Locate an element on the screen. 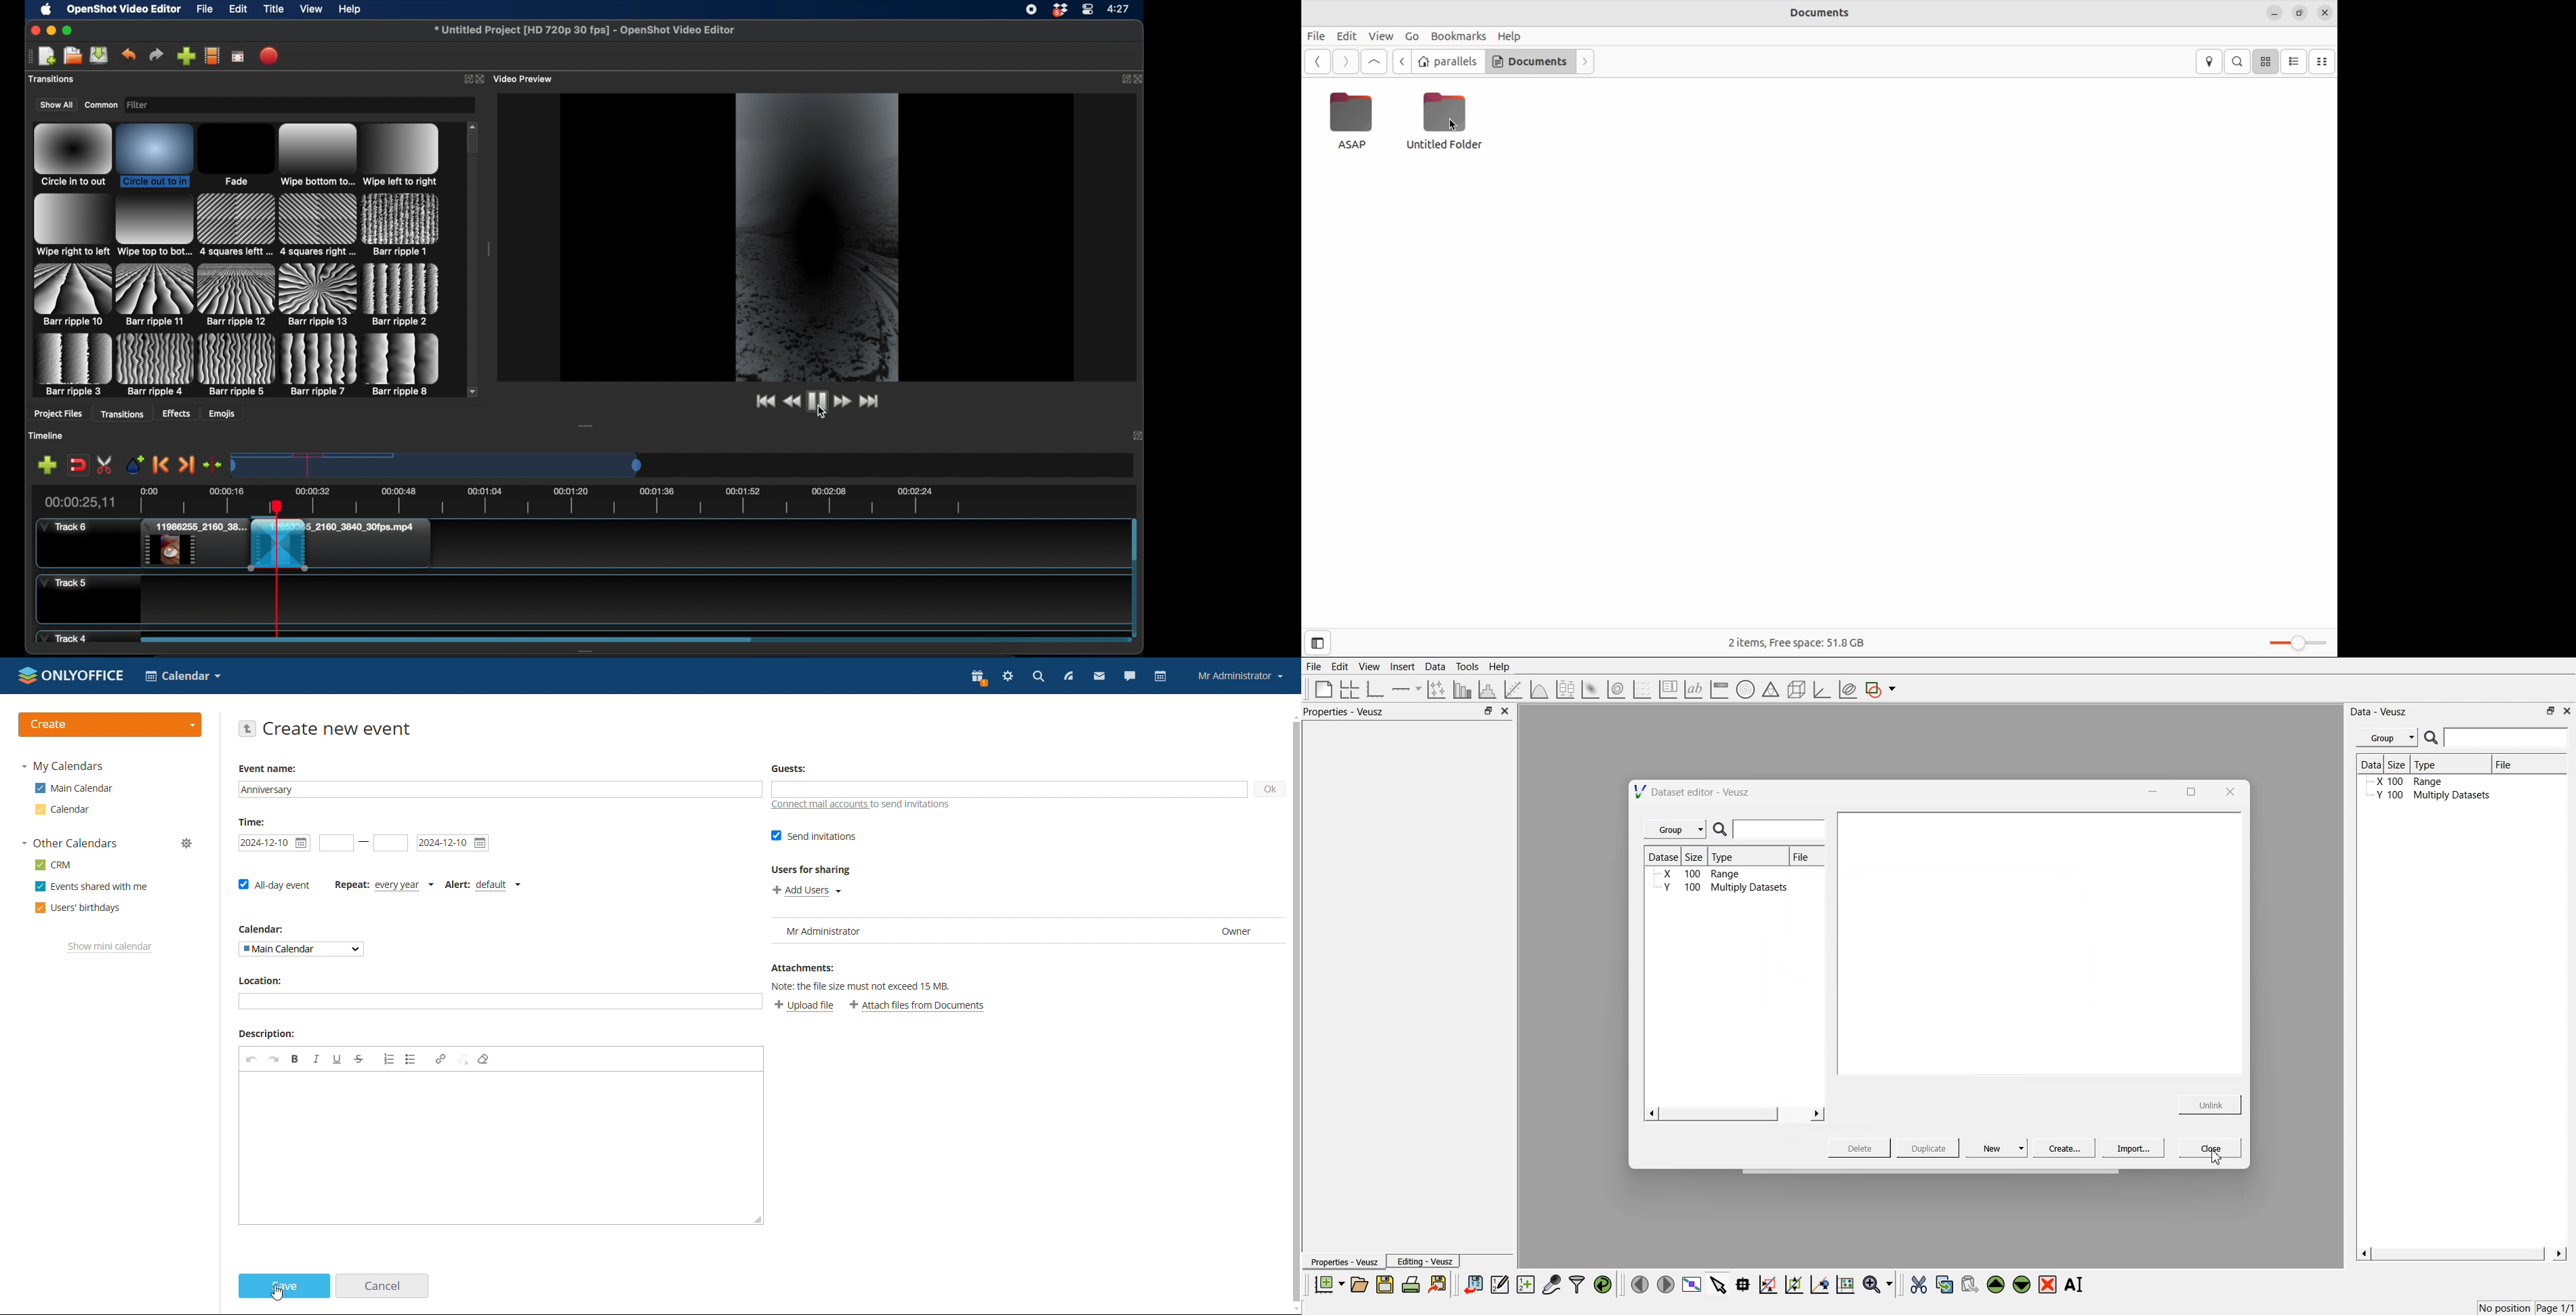 This screenshot has width=2576, height=1316. unlink is located at coordinates (463, 1060).